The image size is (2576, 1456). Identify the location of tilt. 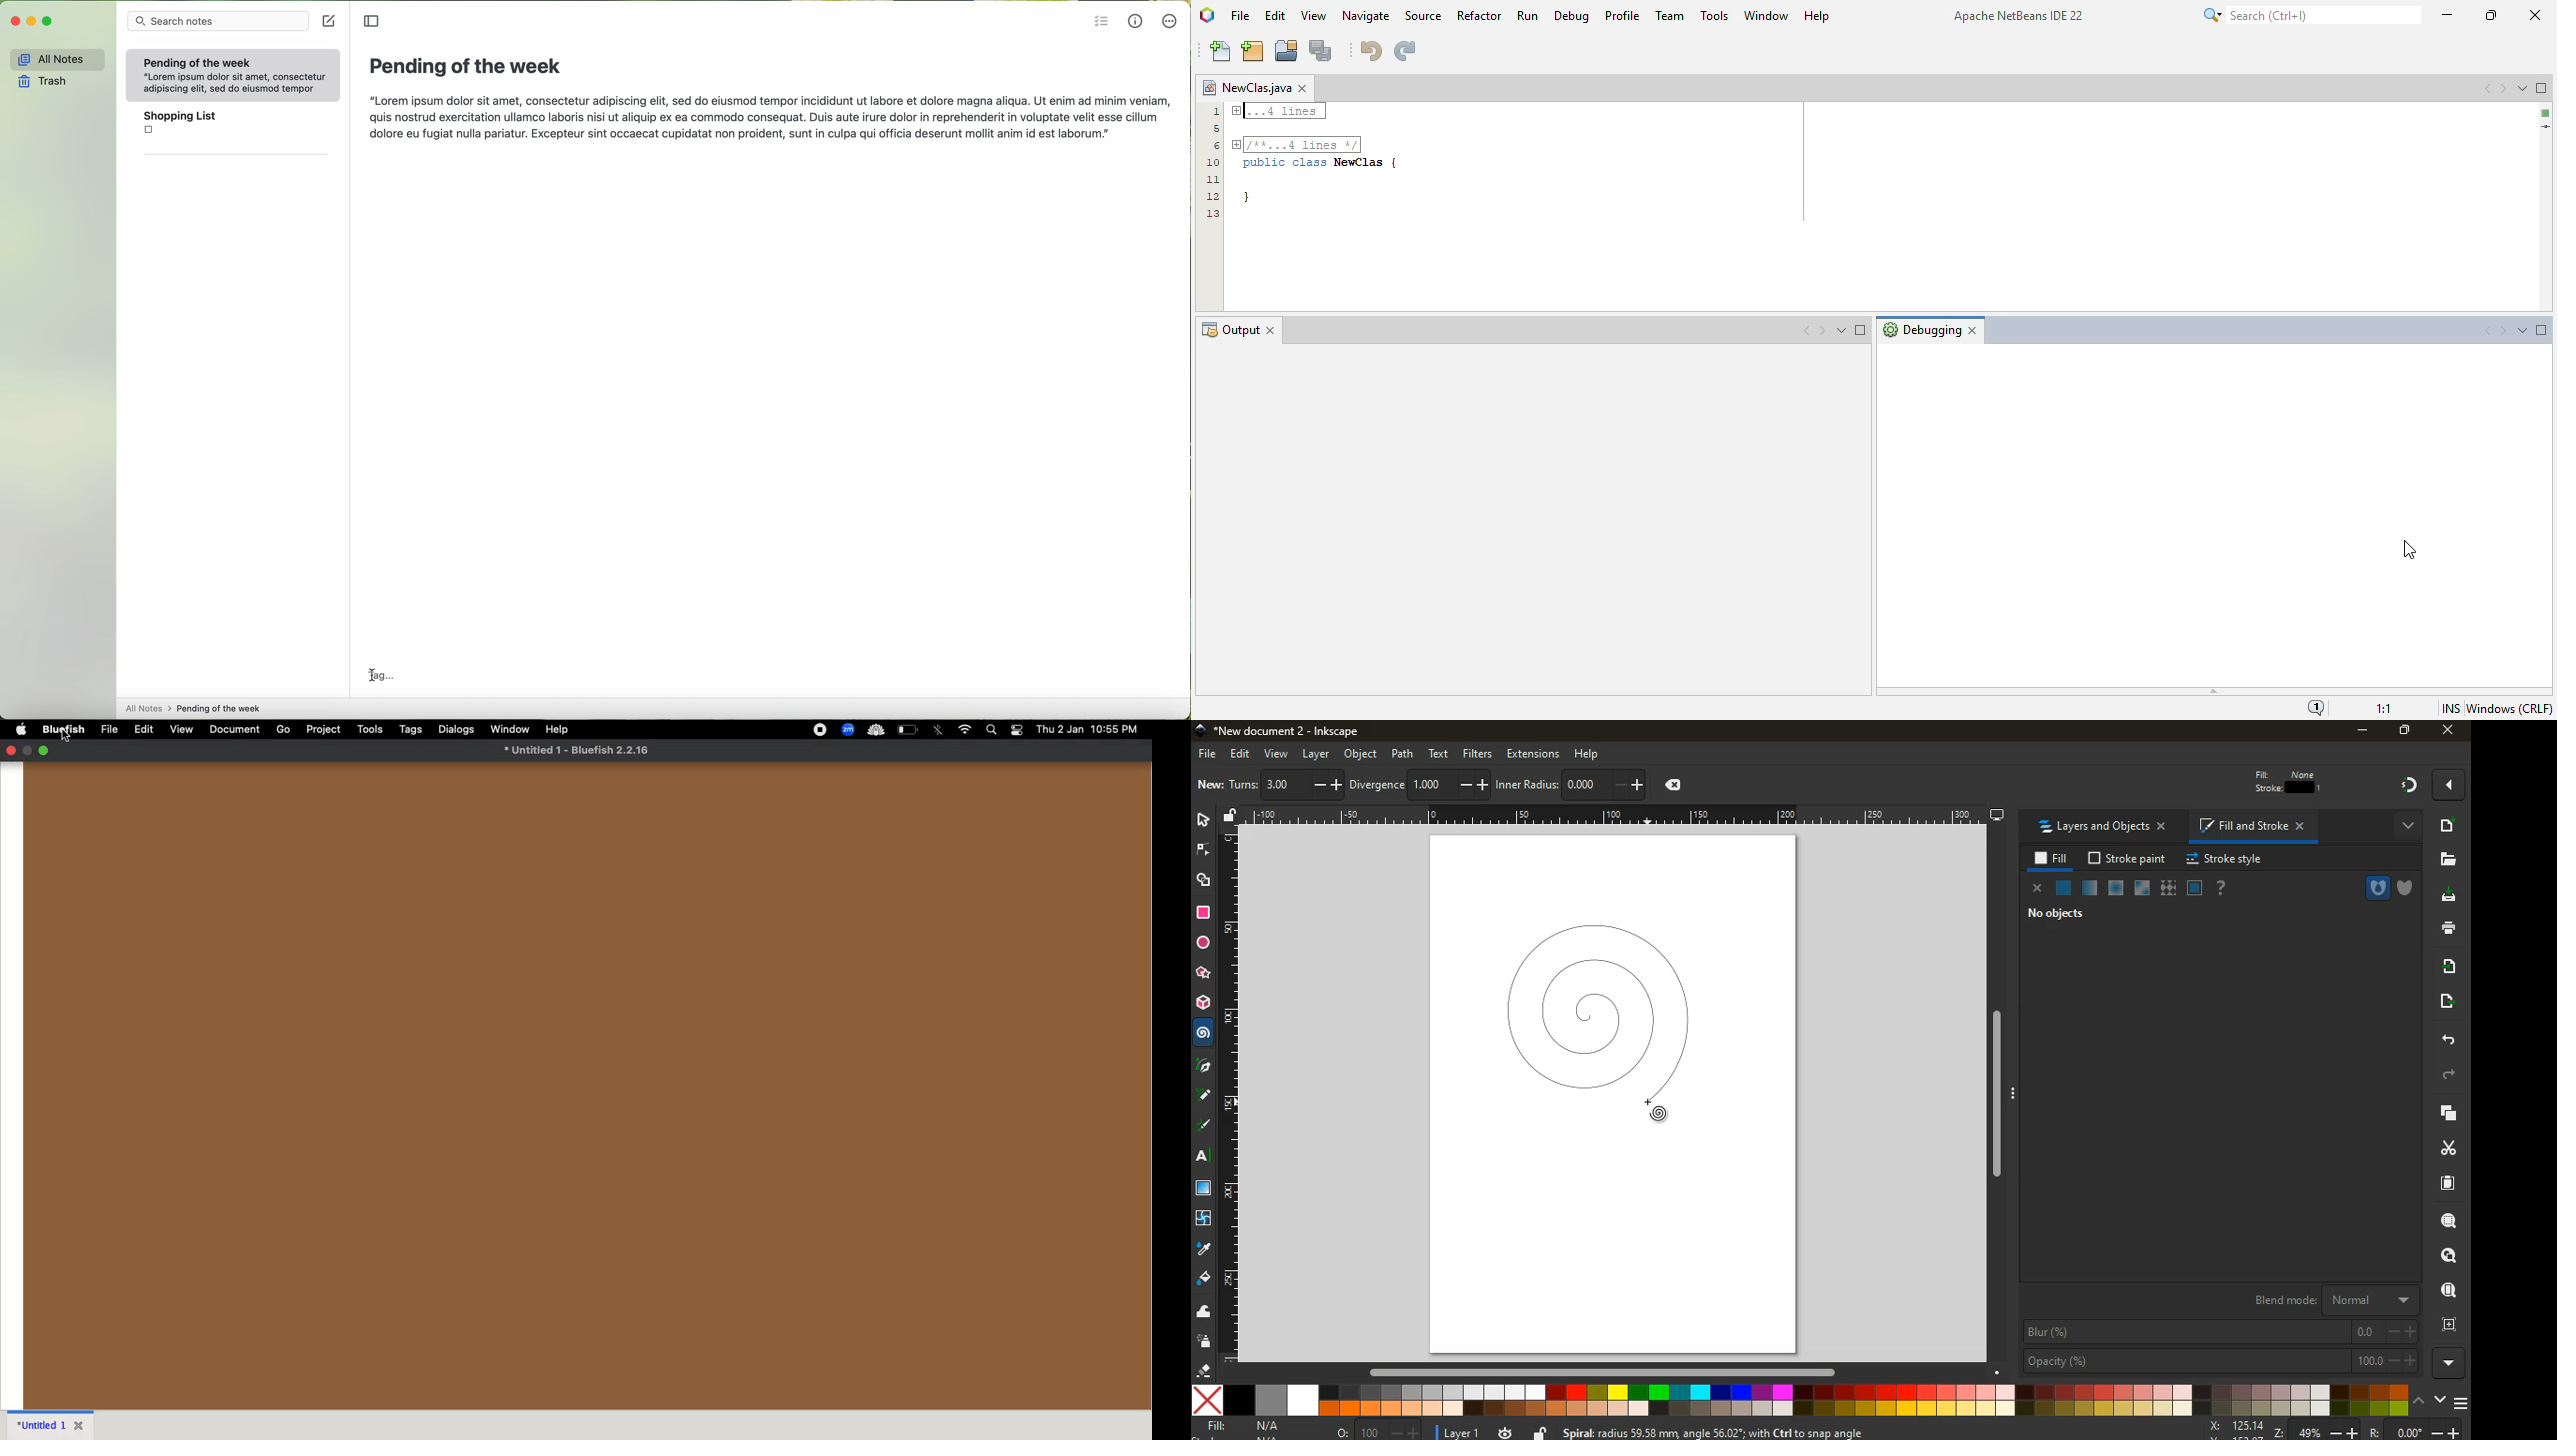
(1421, 785).